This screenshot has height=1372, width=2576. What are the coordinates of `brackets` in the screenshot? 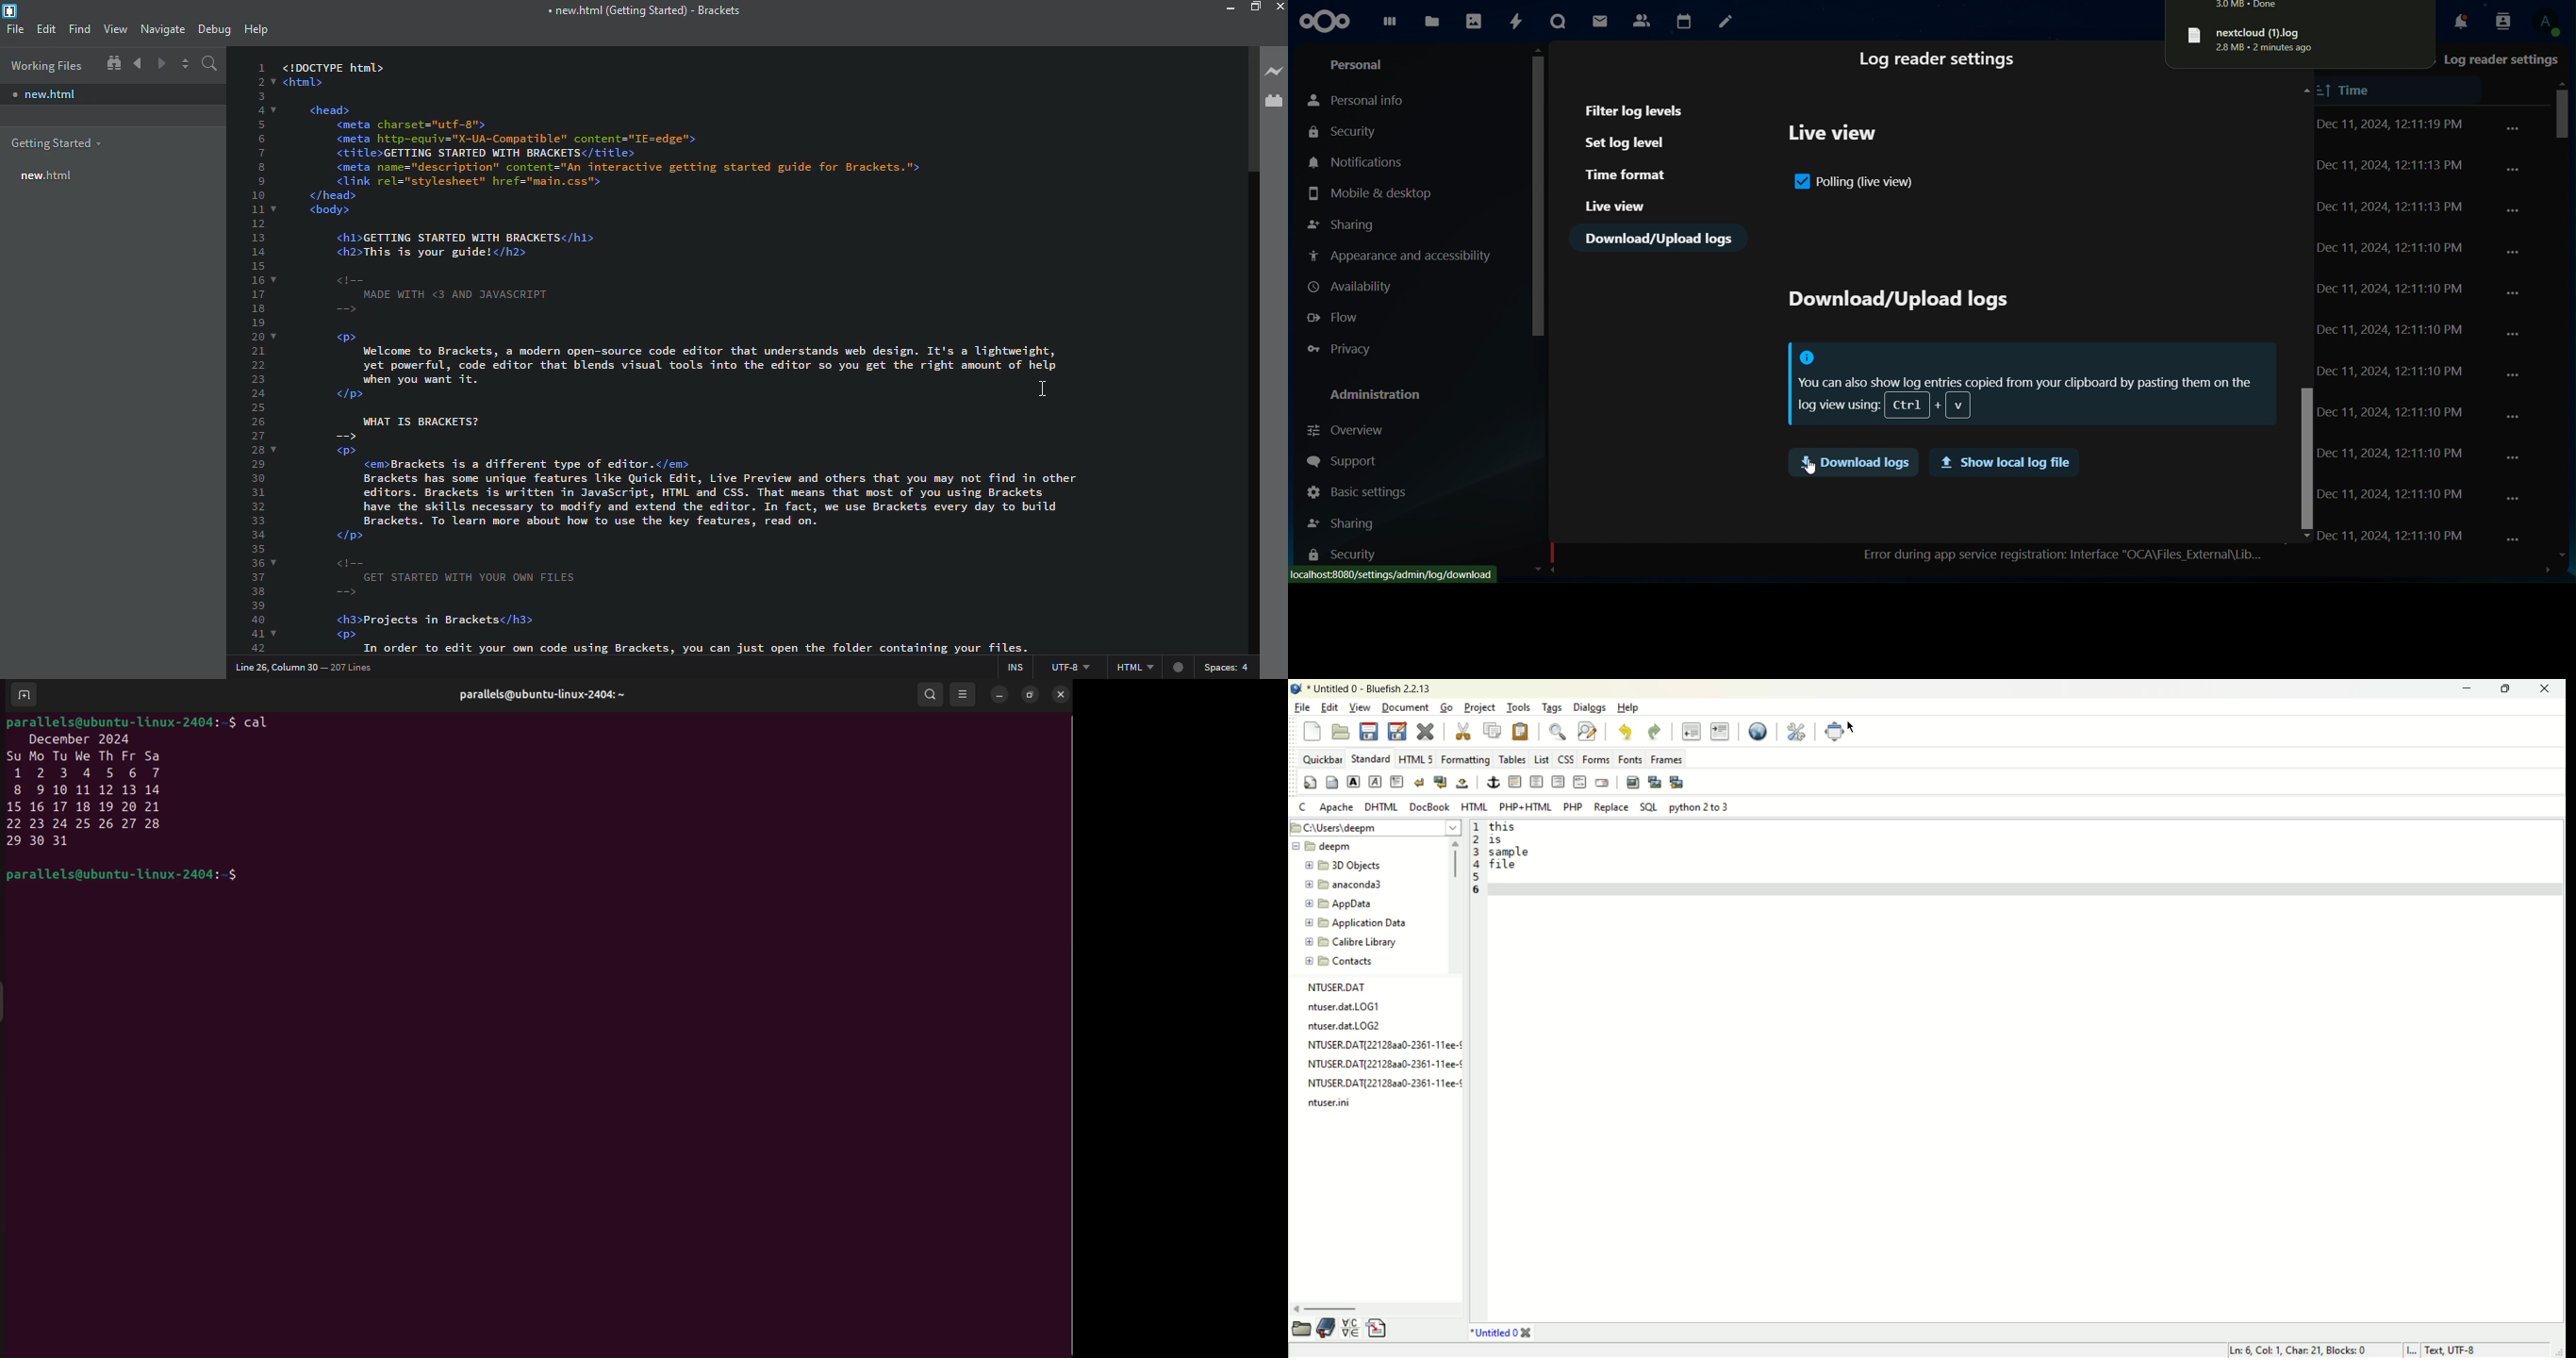 It's located at (10, 11).